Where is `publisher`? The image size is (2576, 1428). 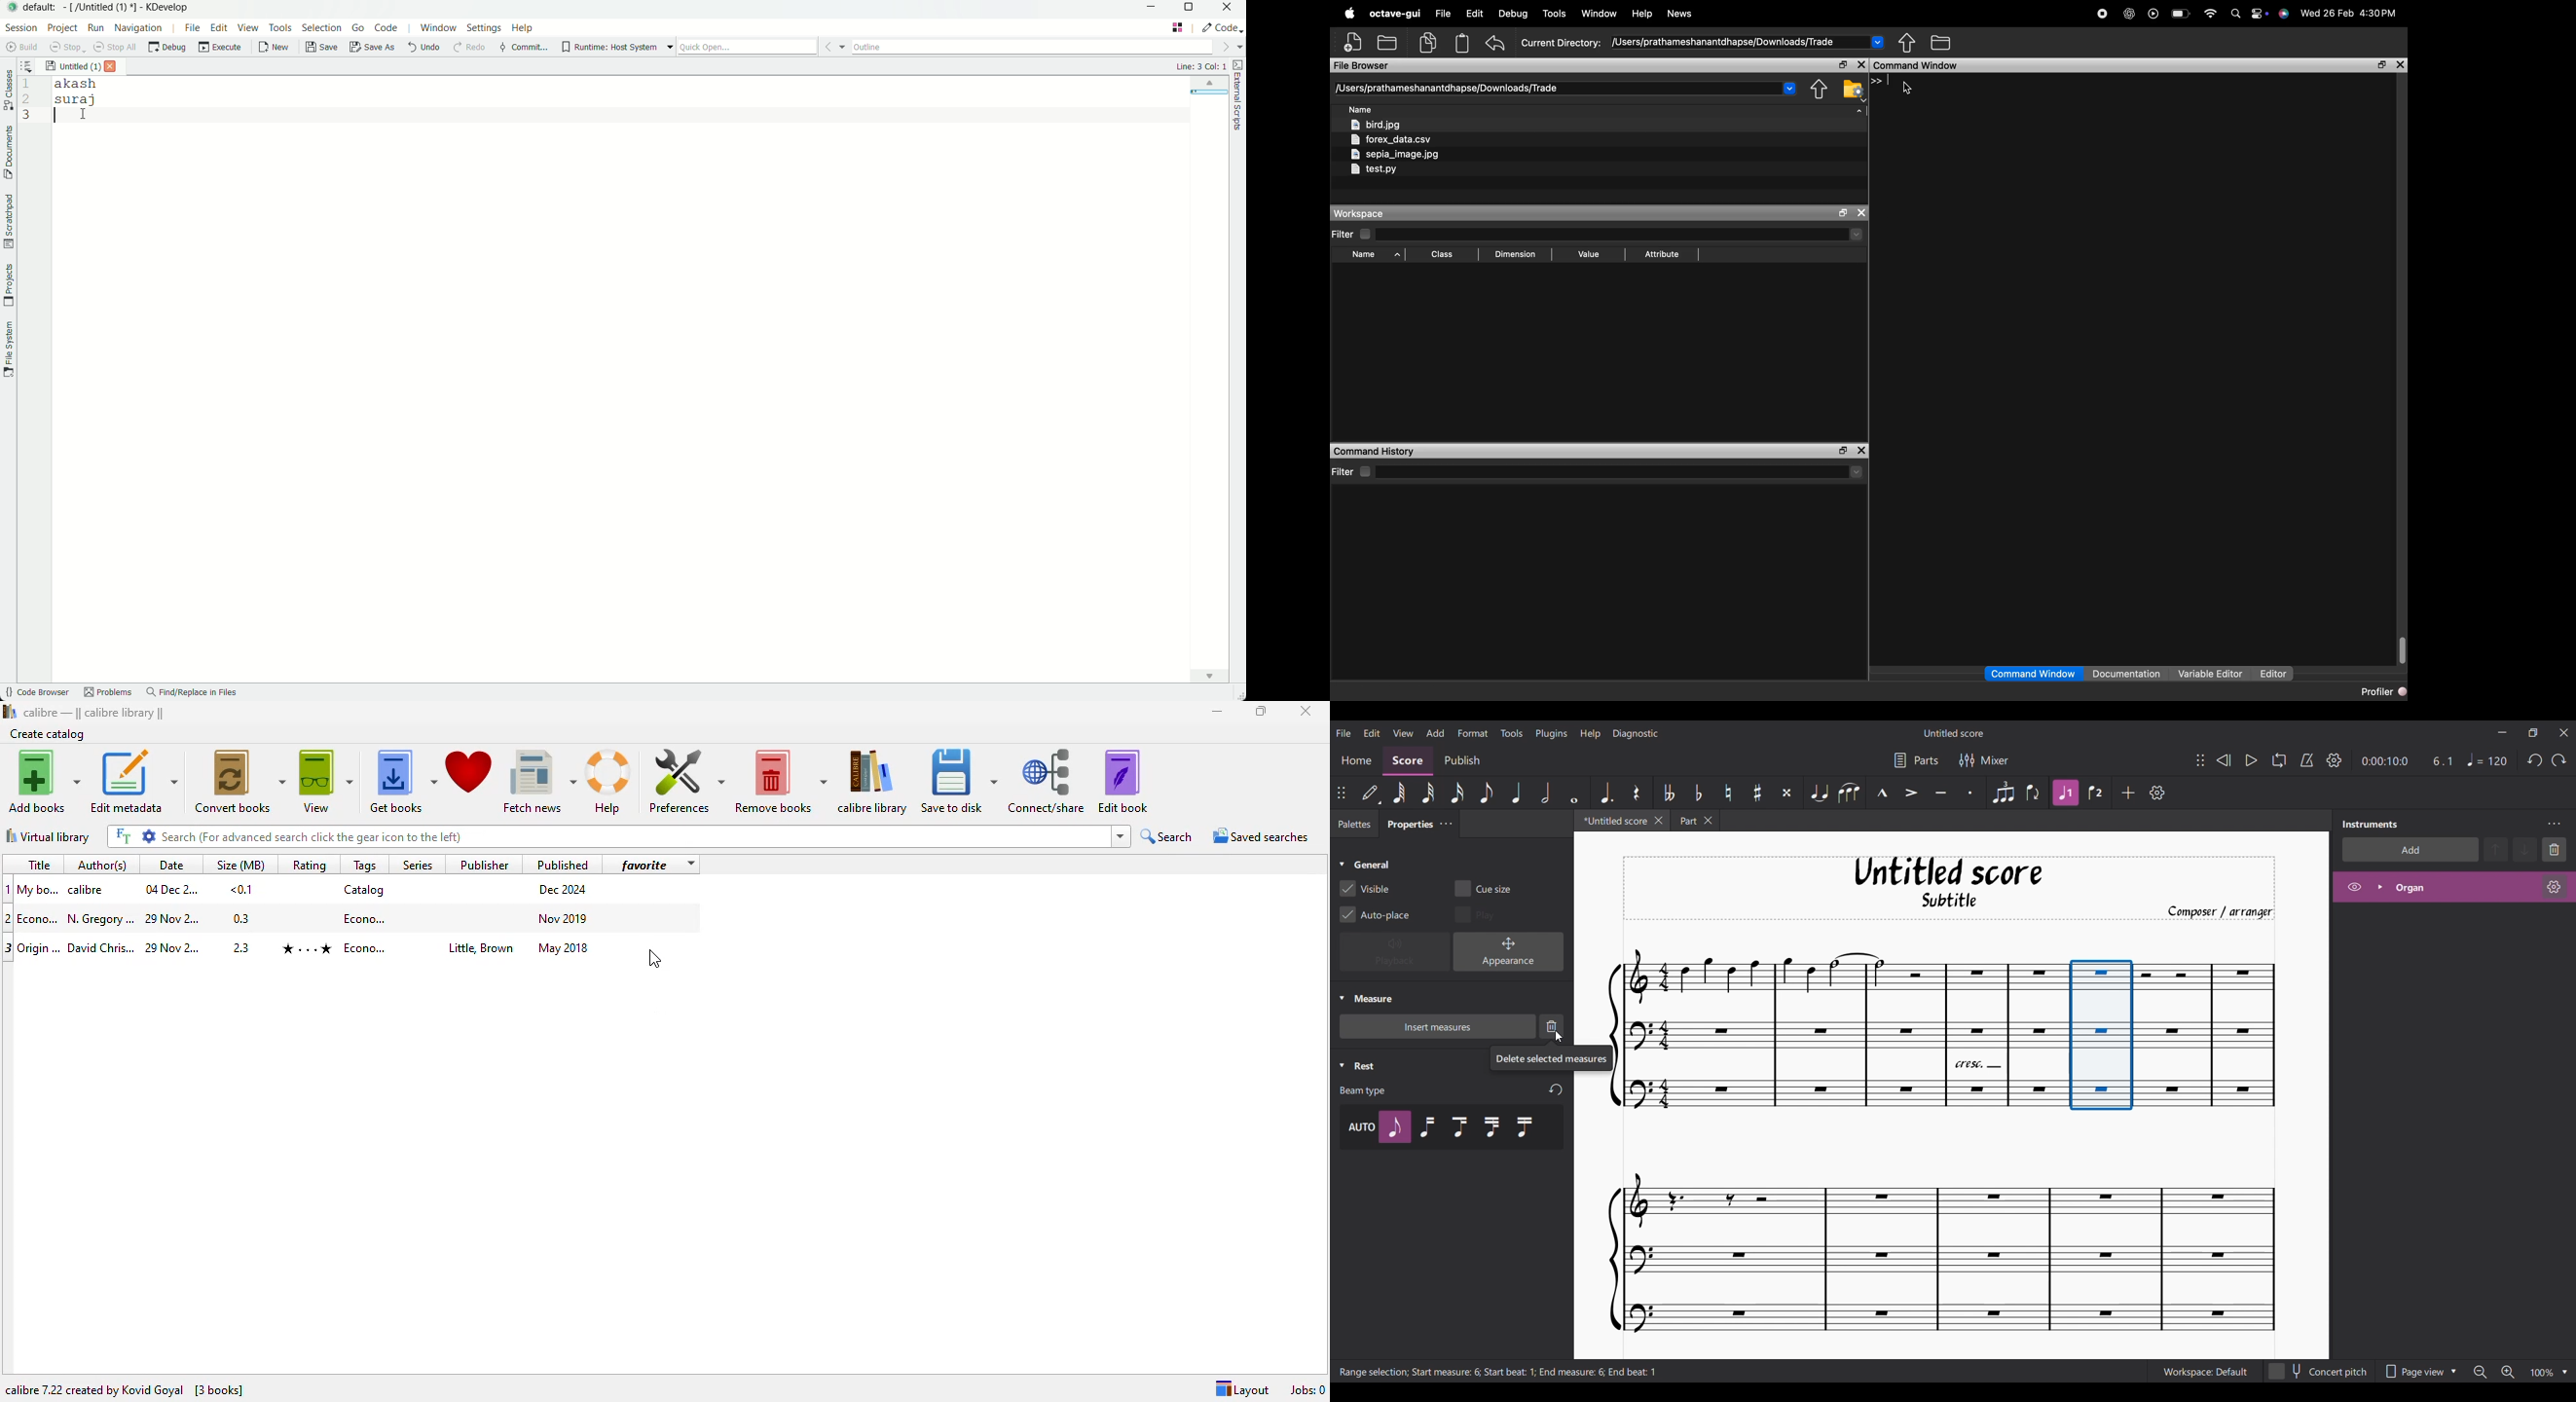
publisher is located at coordinates (479, 949).